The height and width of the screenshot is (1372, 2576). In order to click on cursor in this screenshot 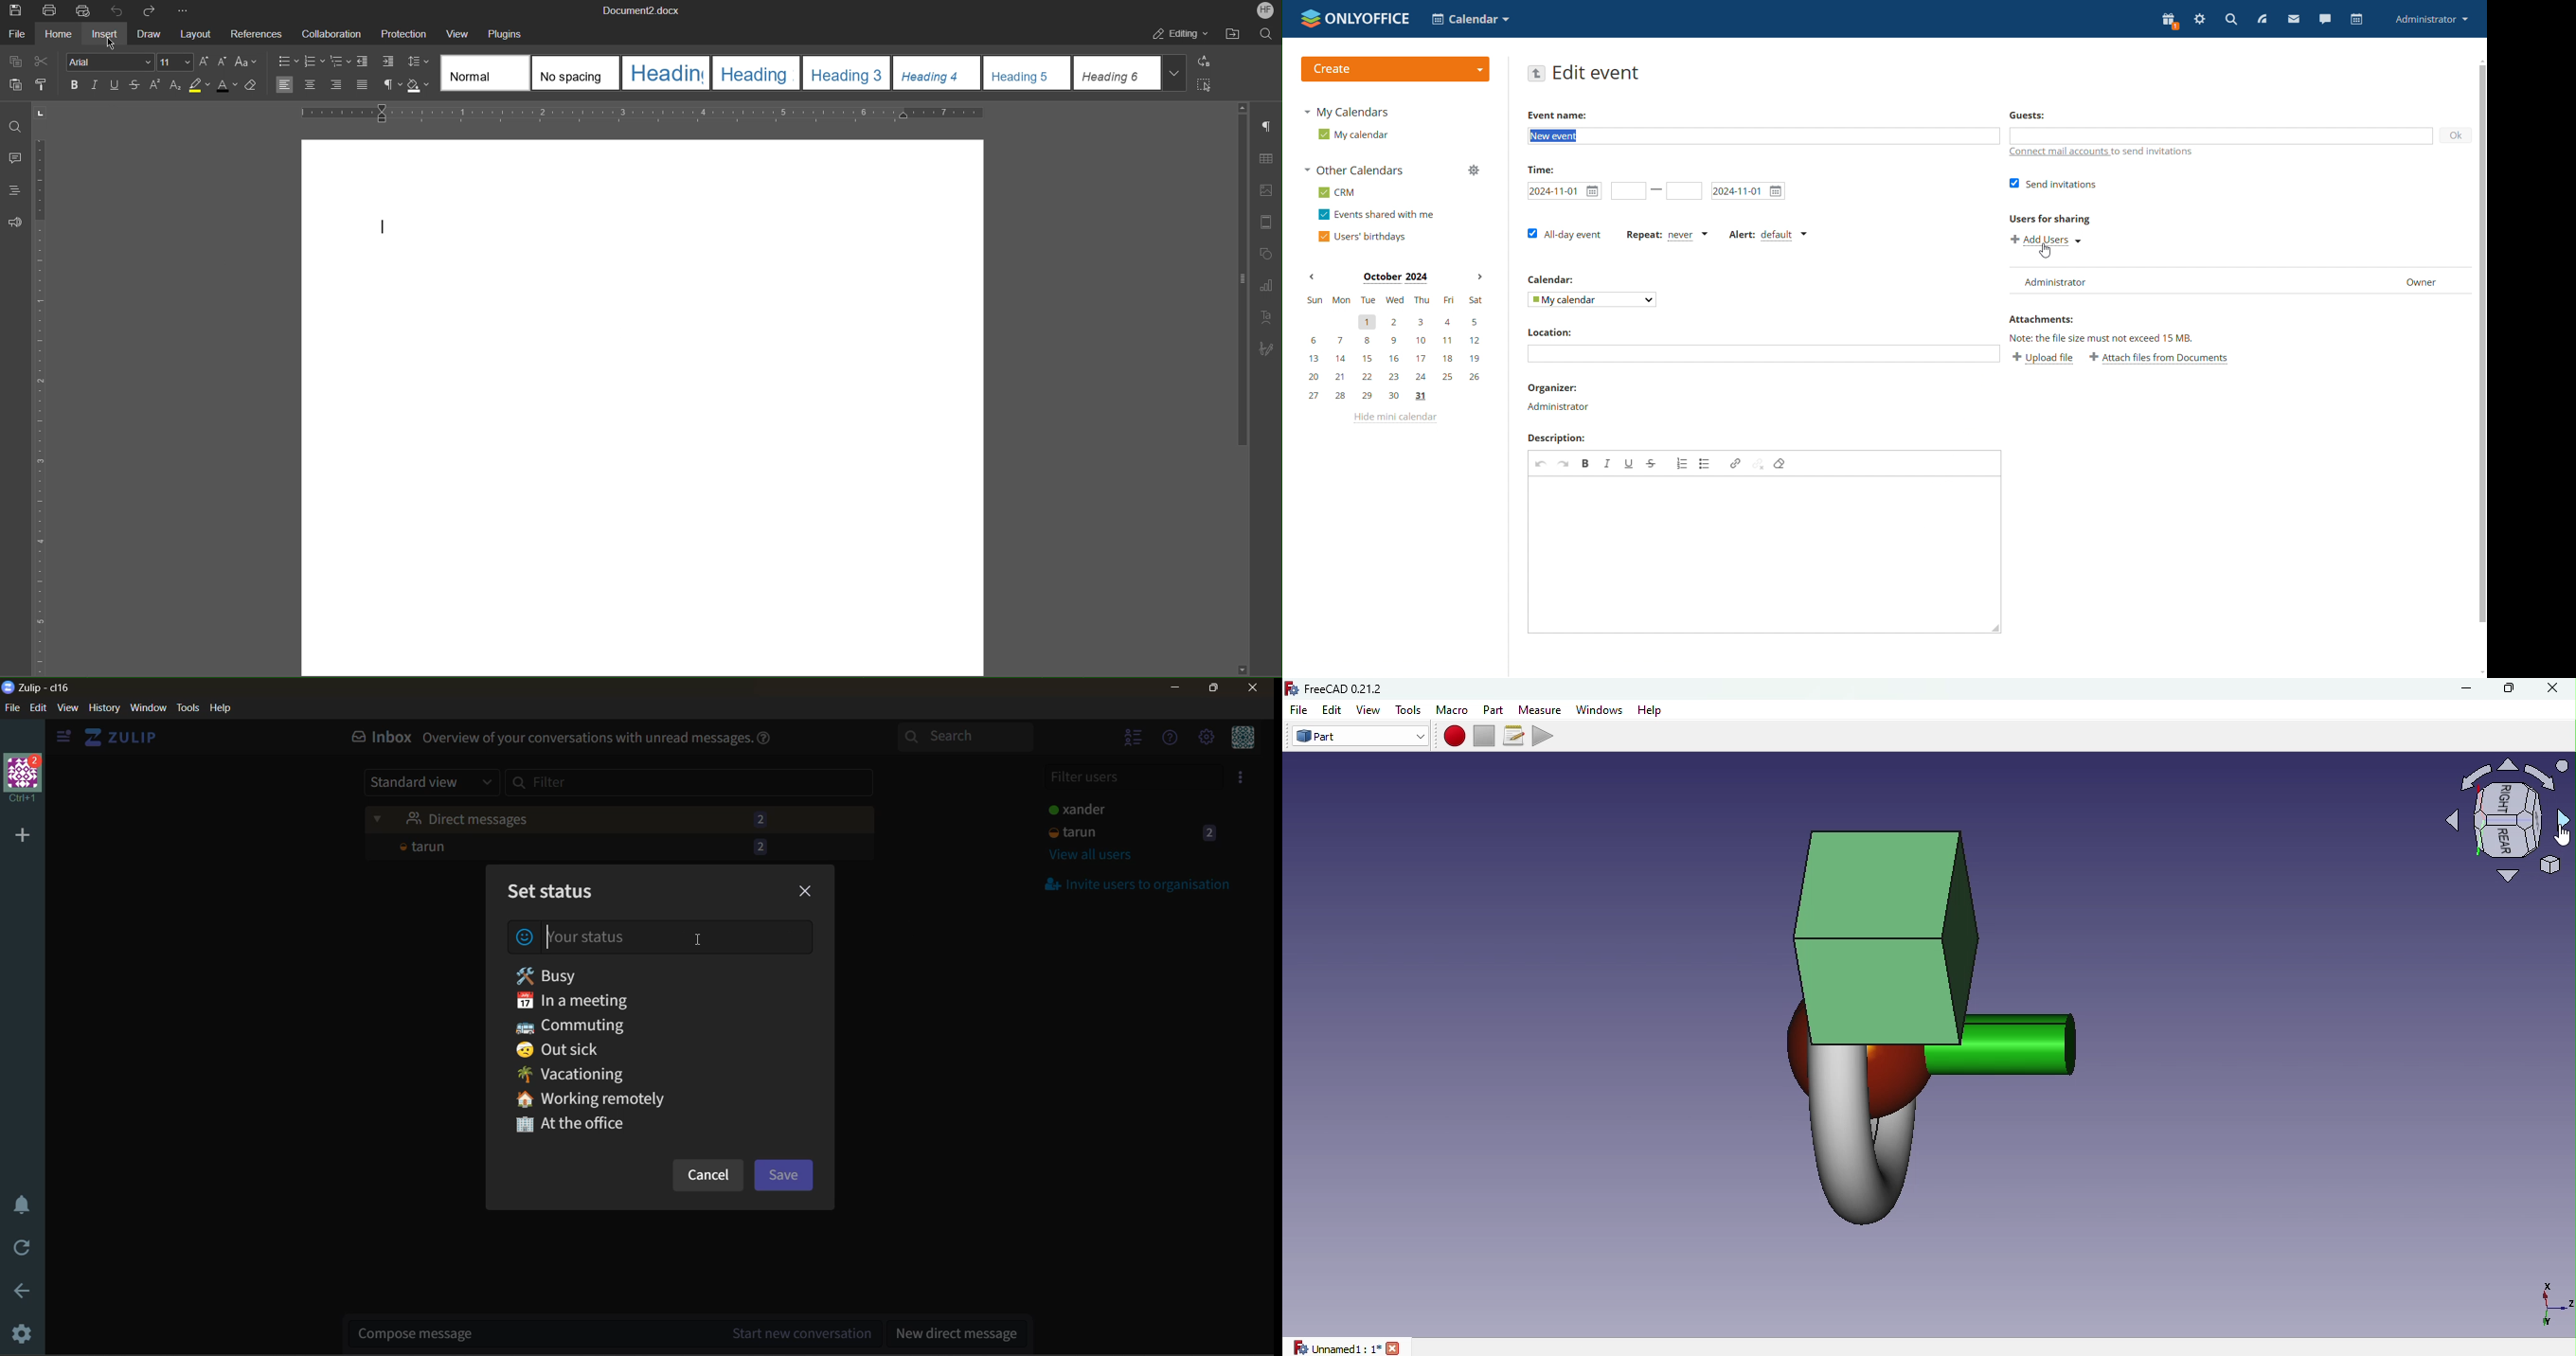, I will do `click(701, 941)`.